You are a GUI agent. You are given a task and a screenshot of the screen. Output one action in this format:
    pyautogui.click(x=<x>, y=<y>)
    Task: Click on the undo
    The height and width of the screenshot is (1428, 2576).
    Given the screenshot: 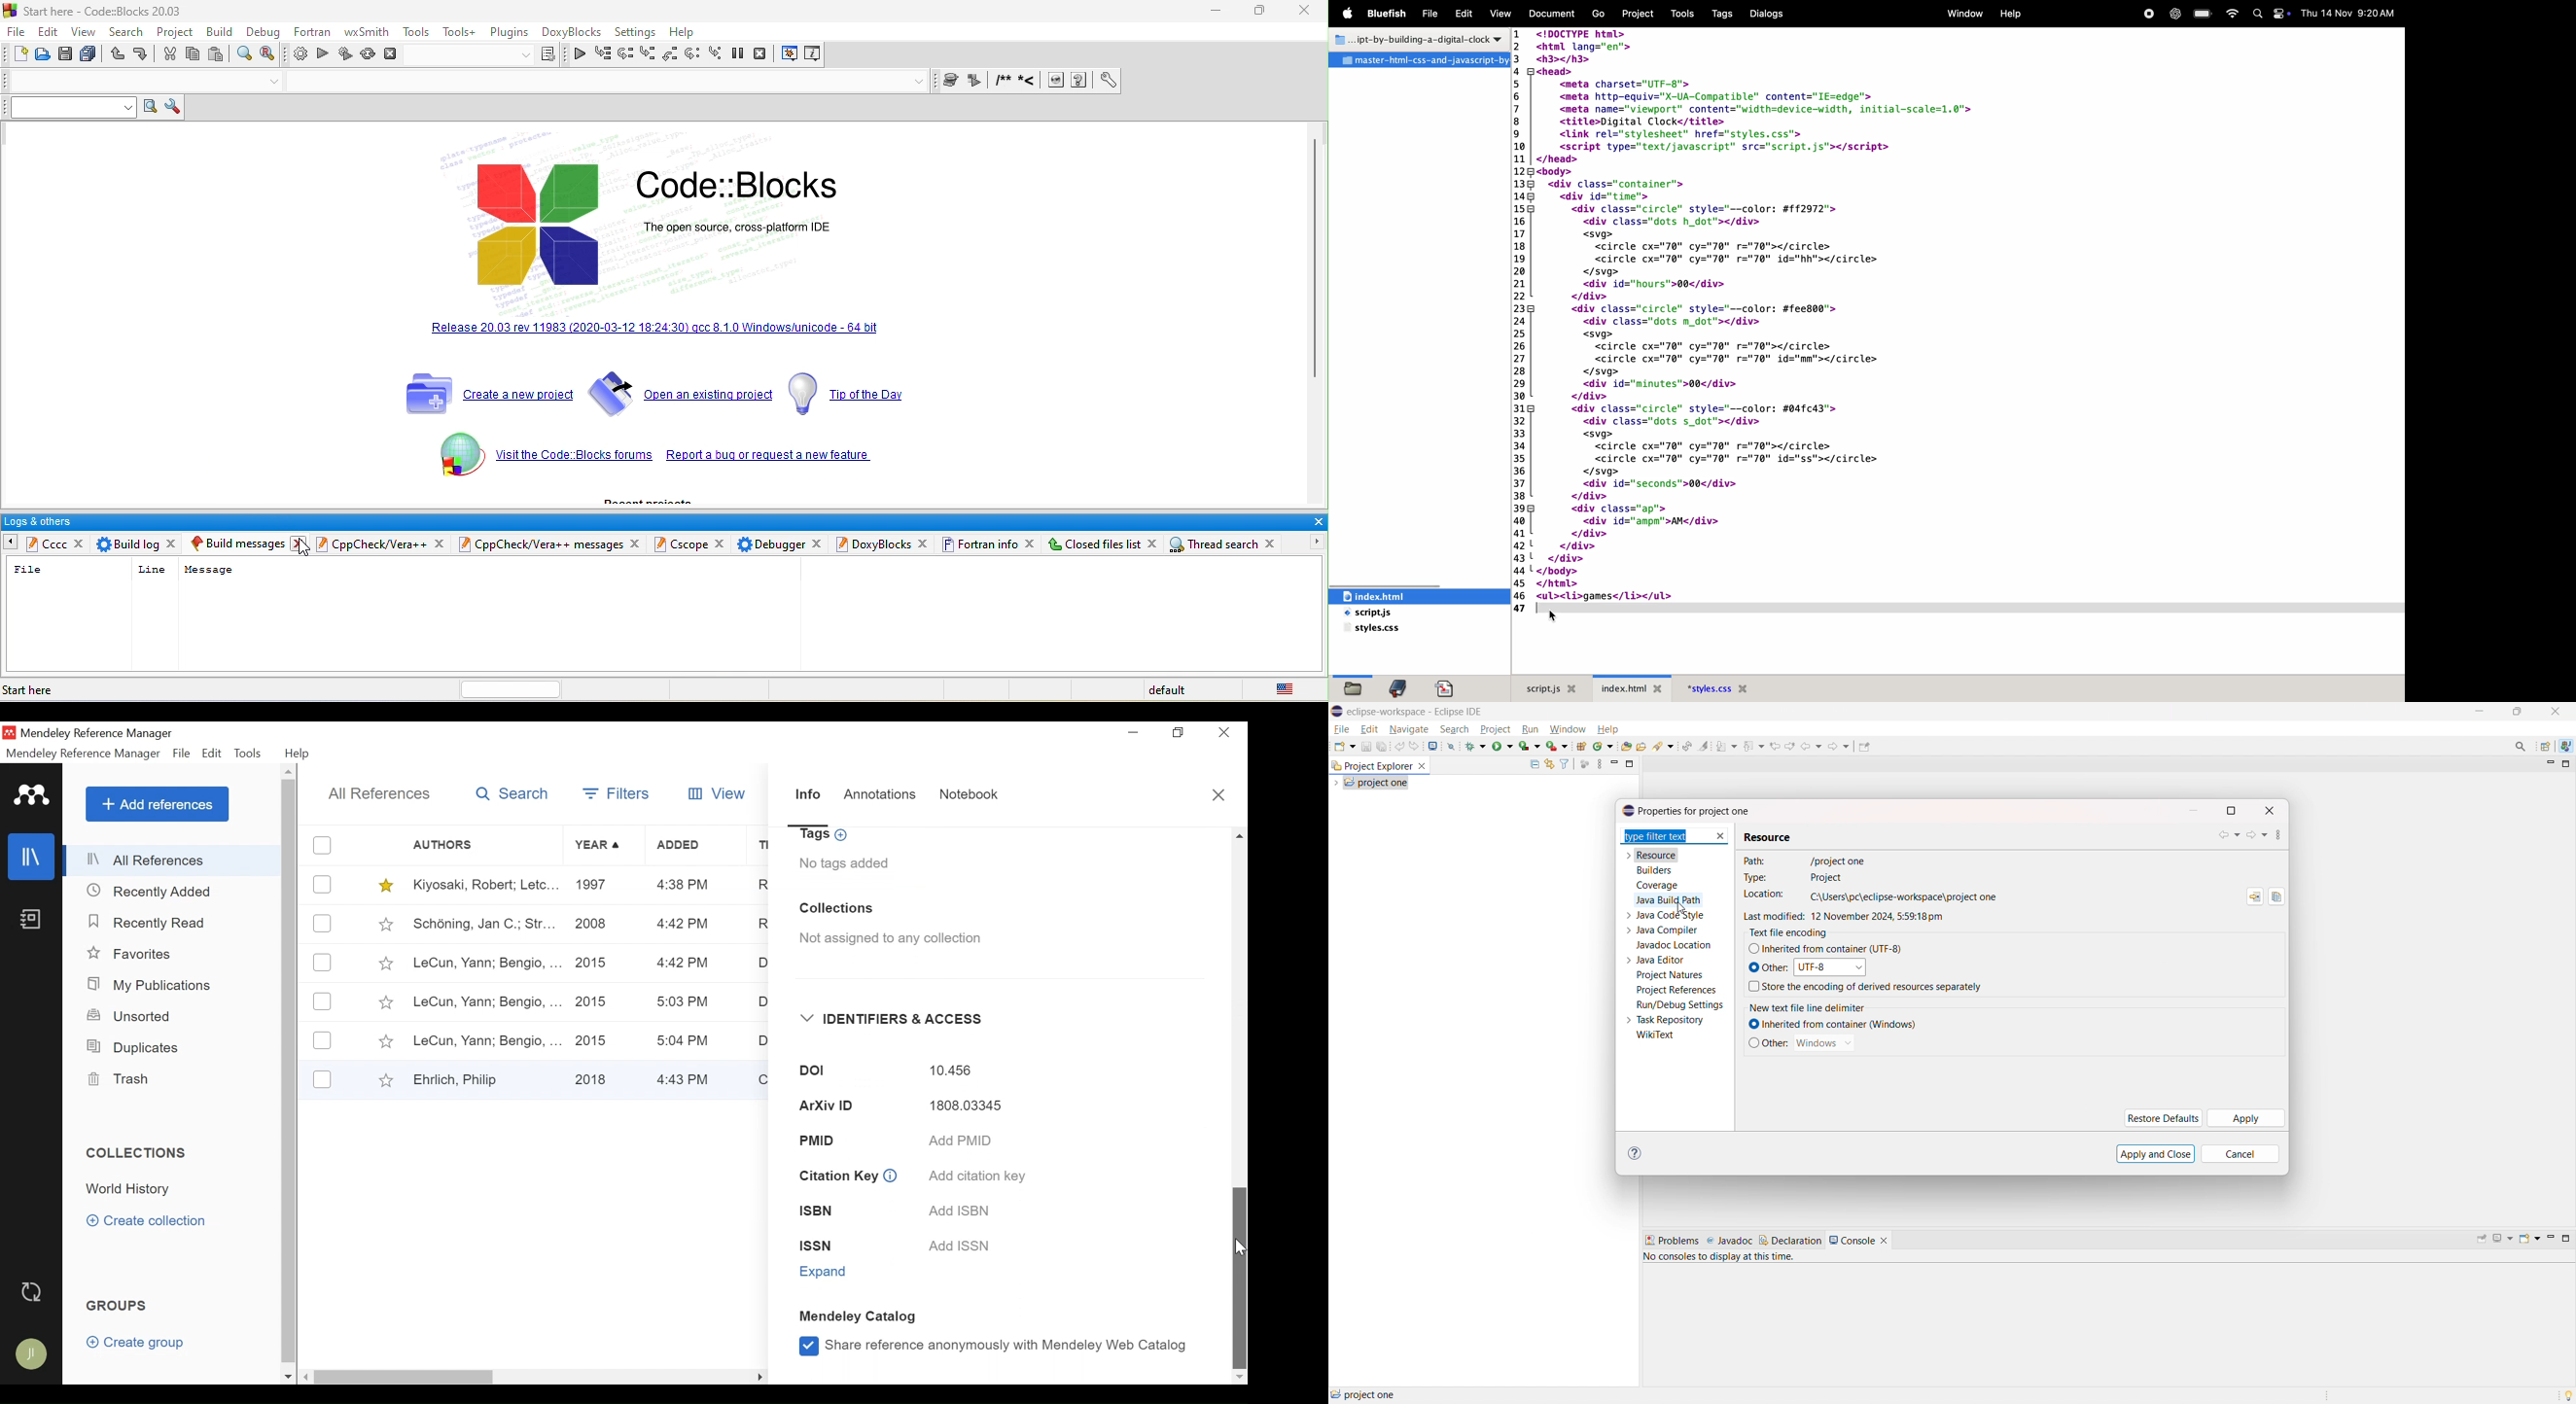 What is the action you would take?
    pyautogui.click(x=119, y=54)
    